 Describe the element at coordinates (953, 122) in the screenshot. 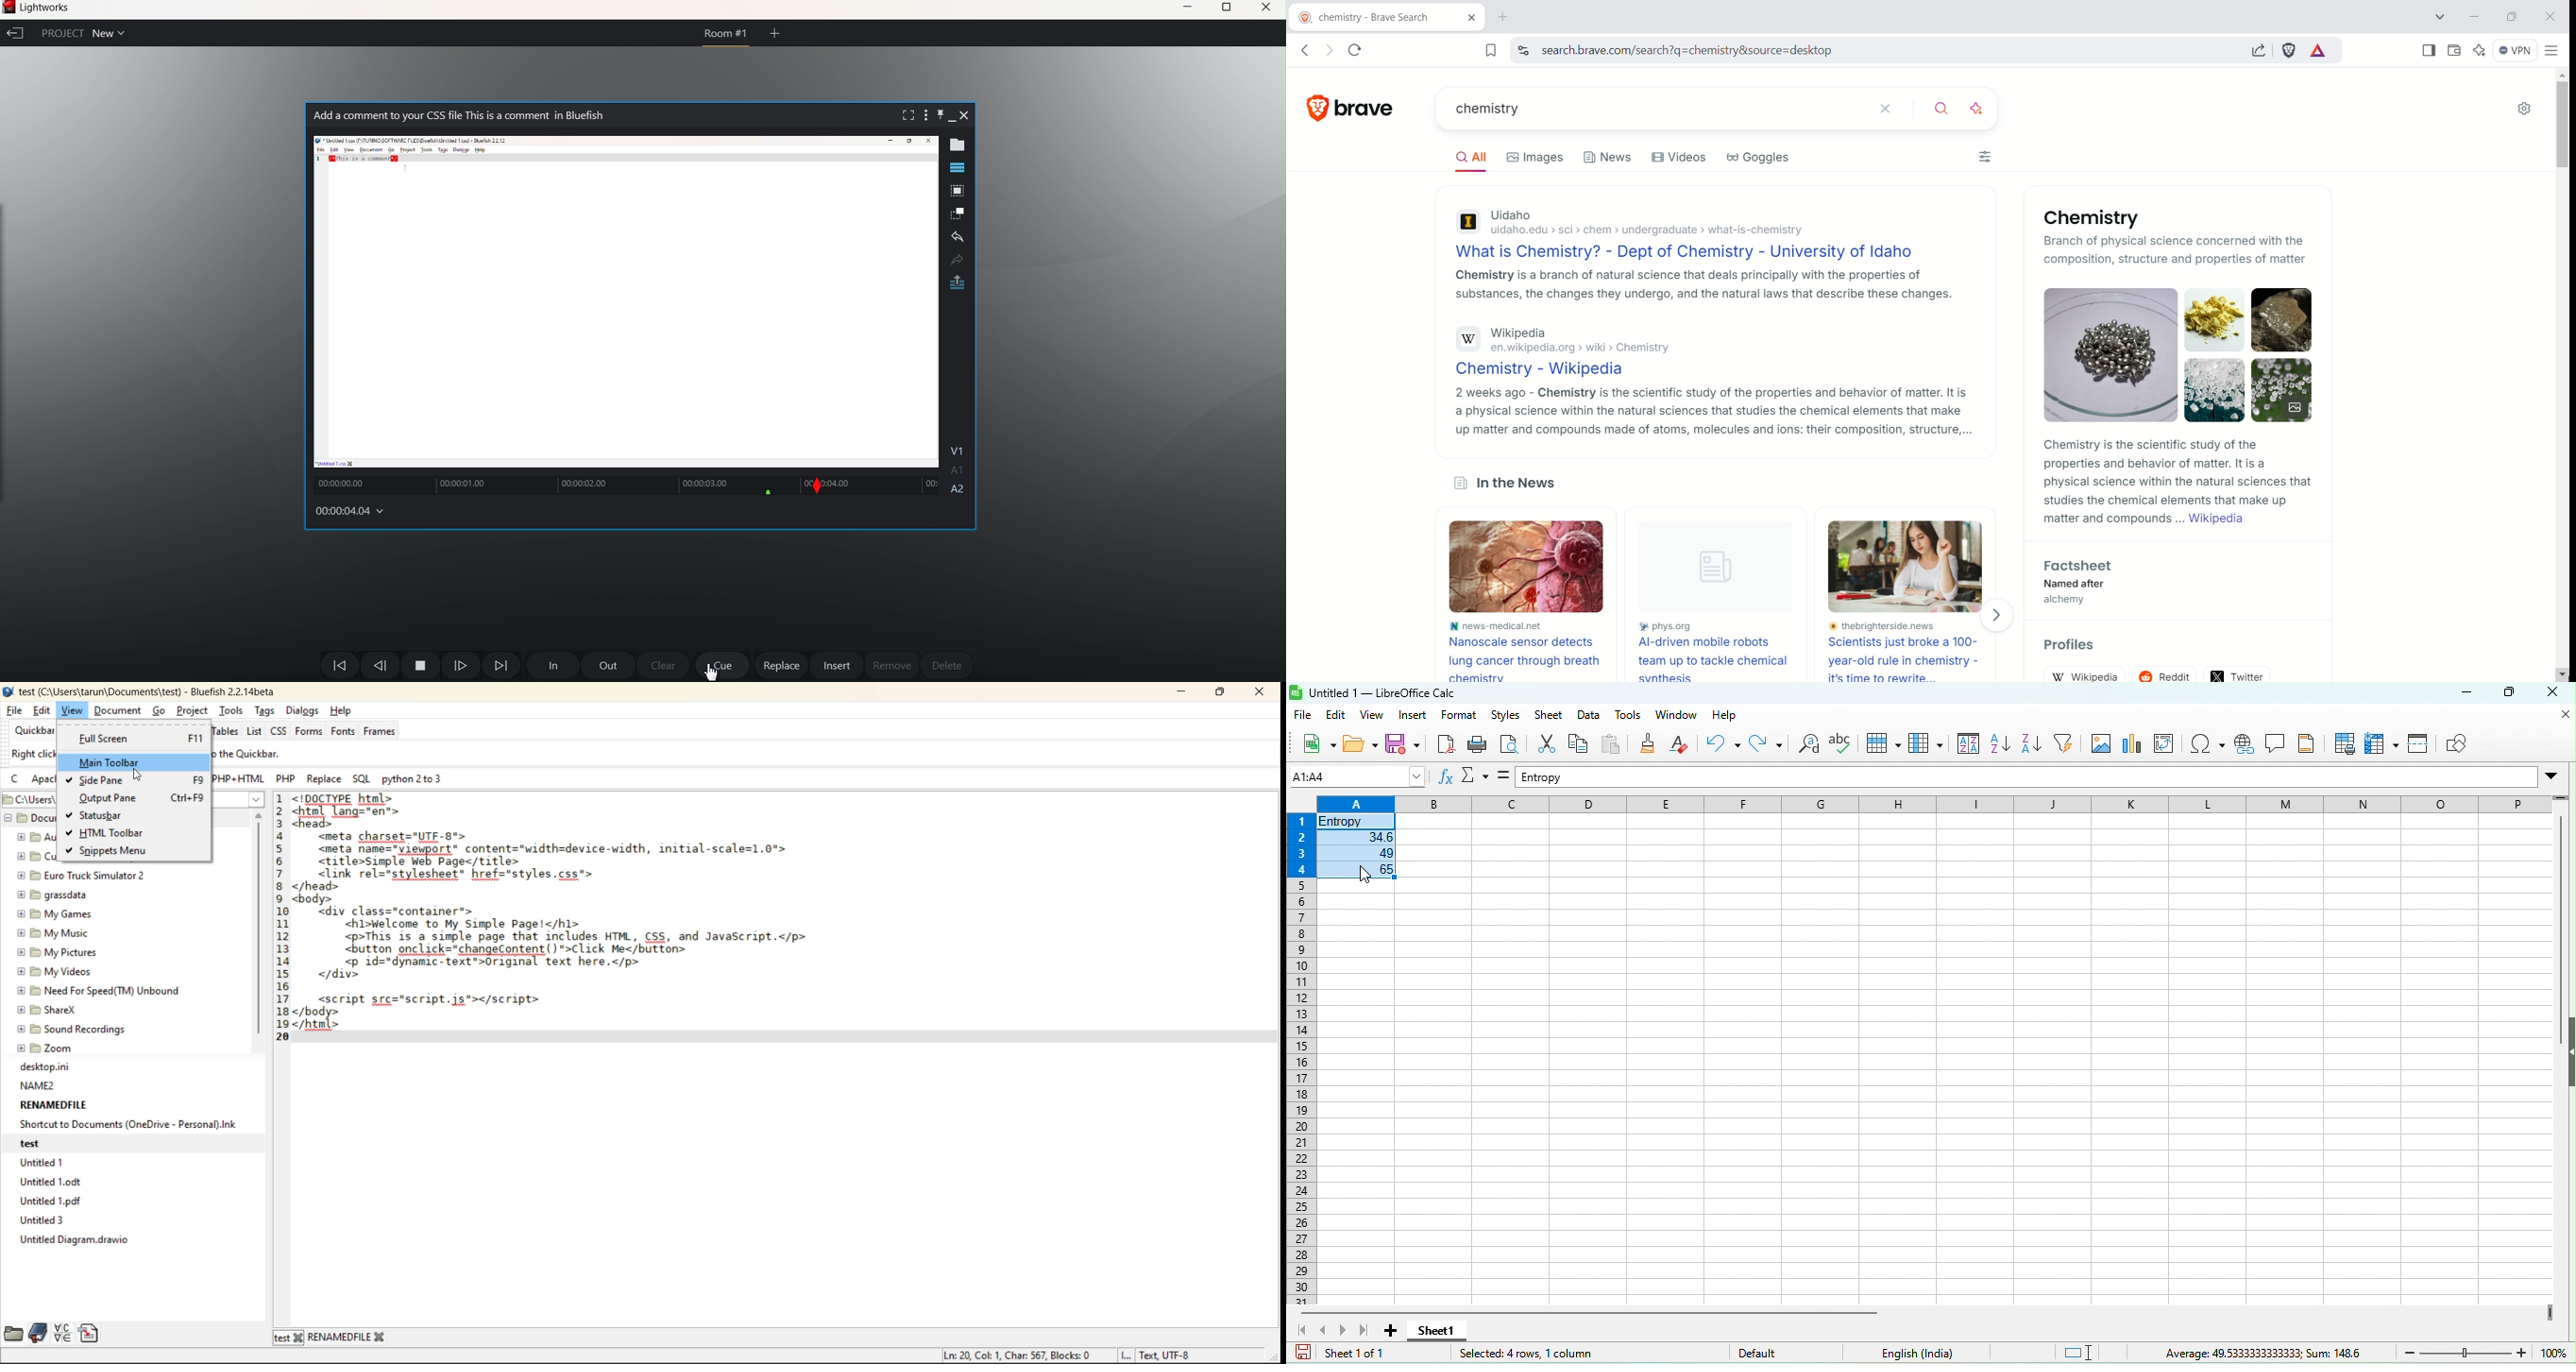

I see `minimize clip` at that location.